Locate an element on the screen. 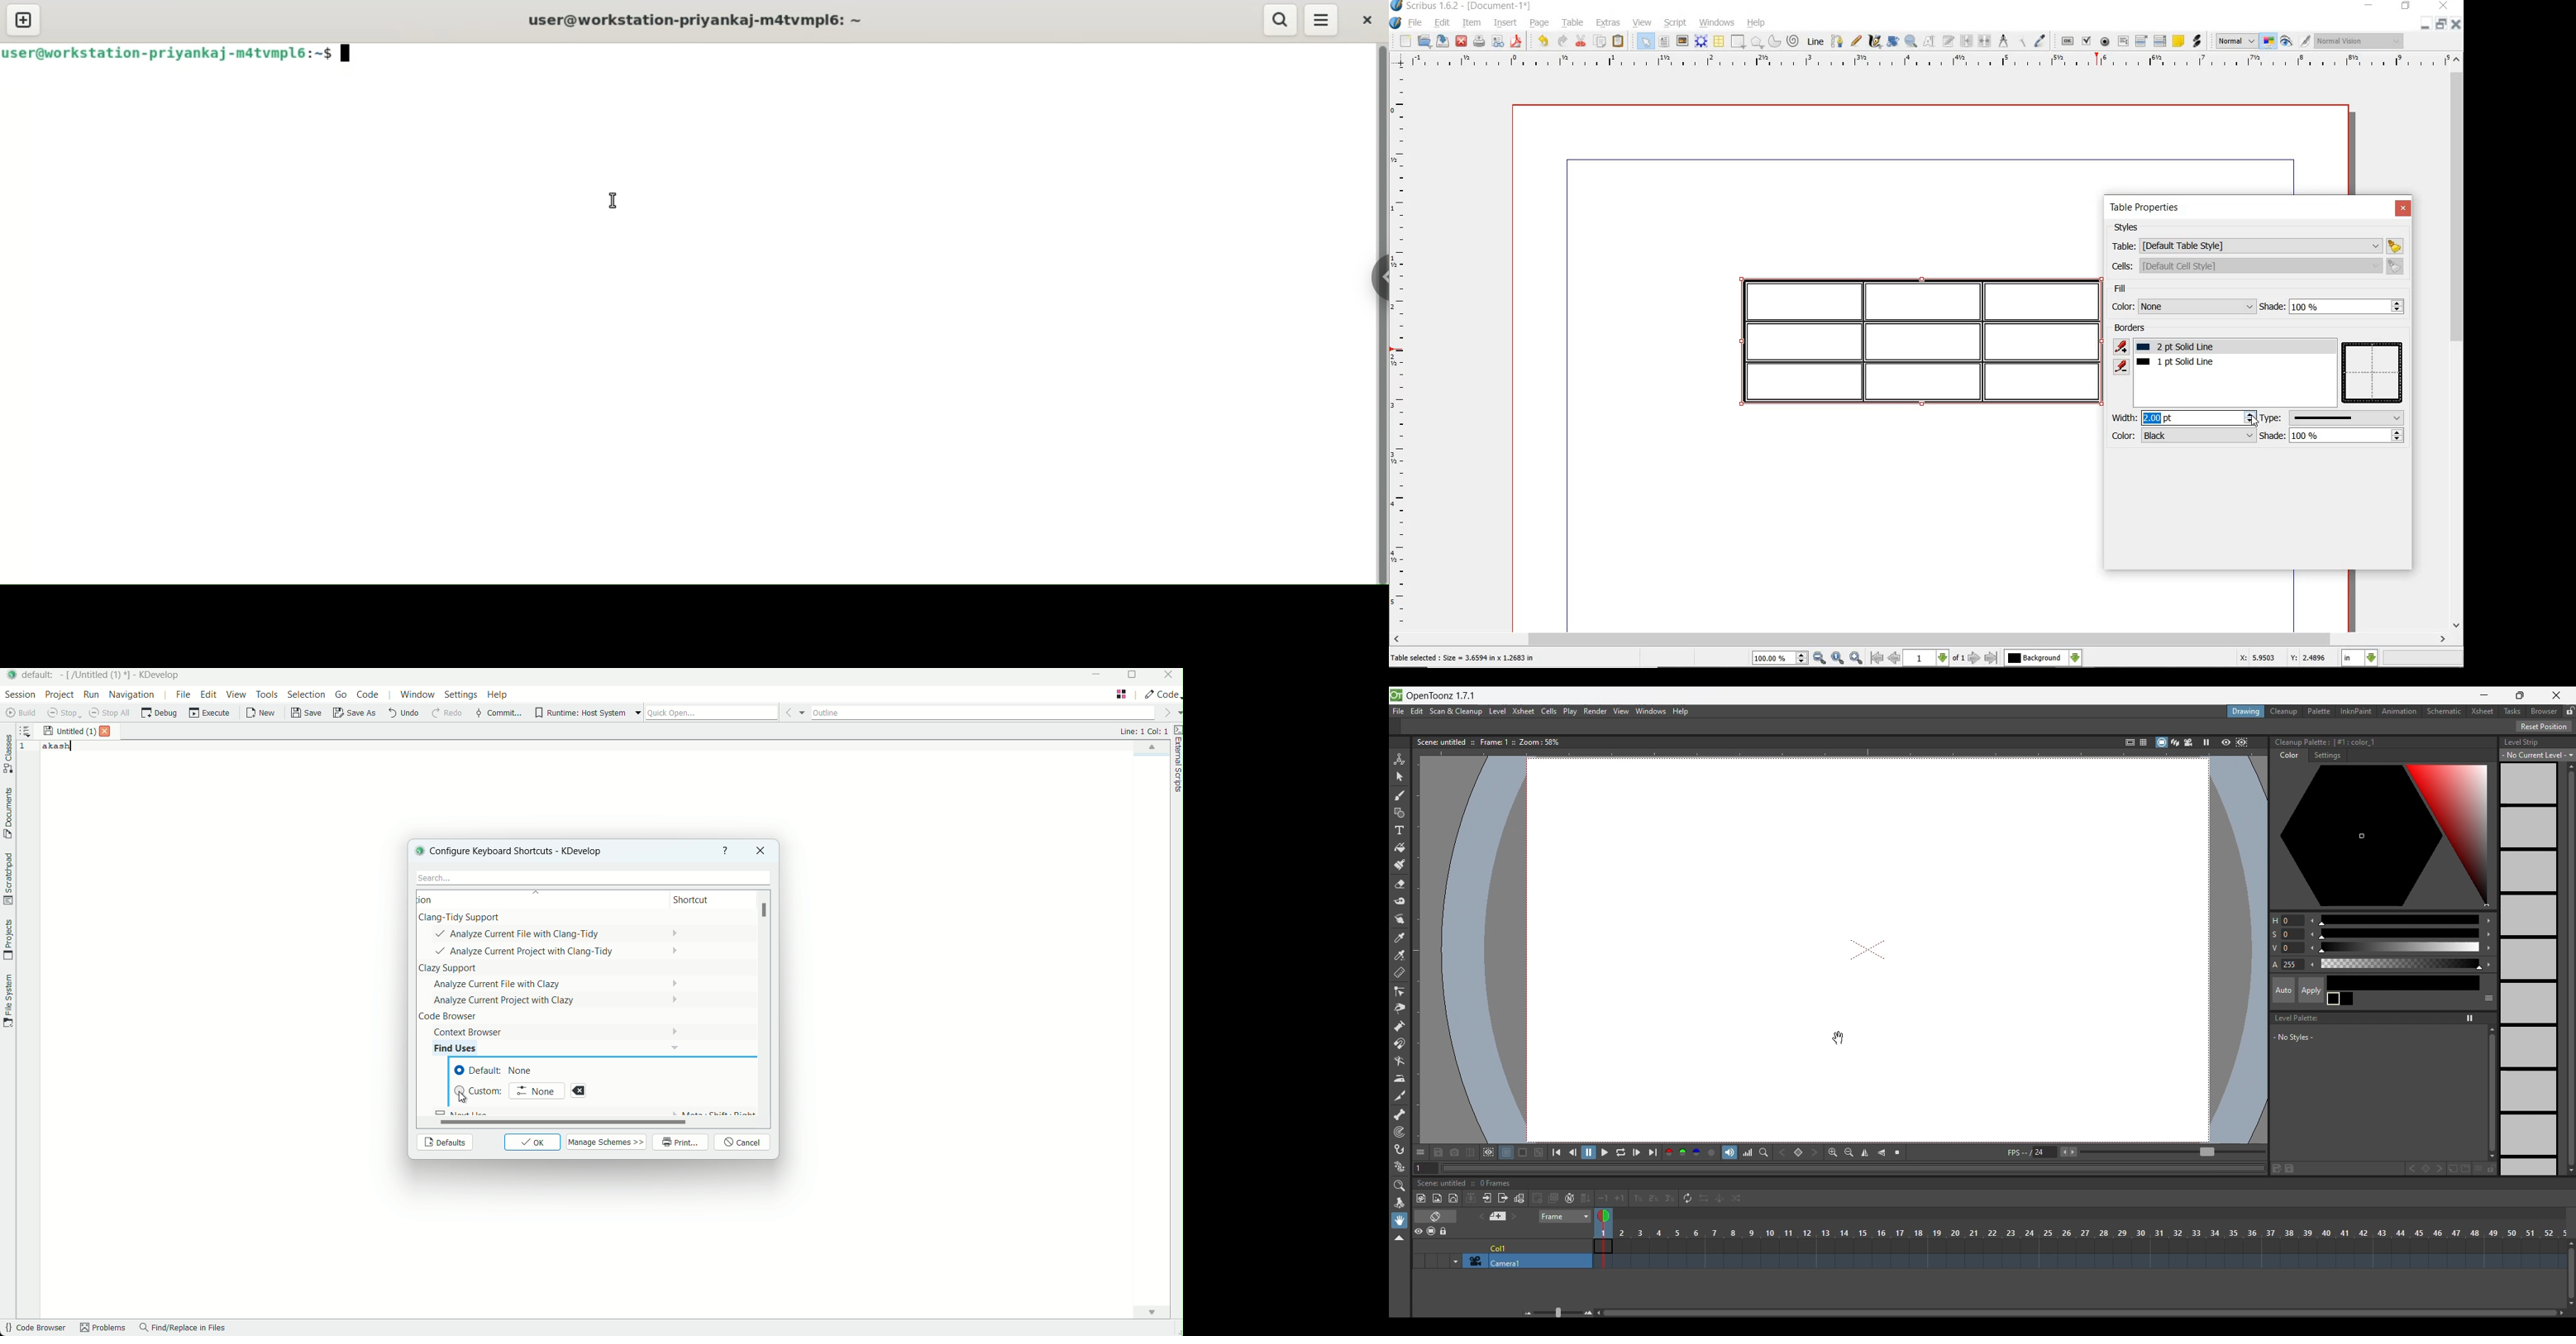  Reframe on 3's is located at coordinates (1670, 1198).